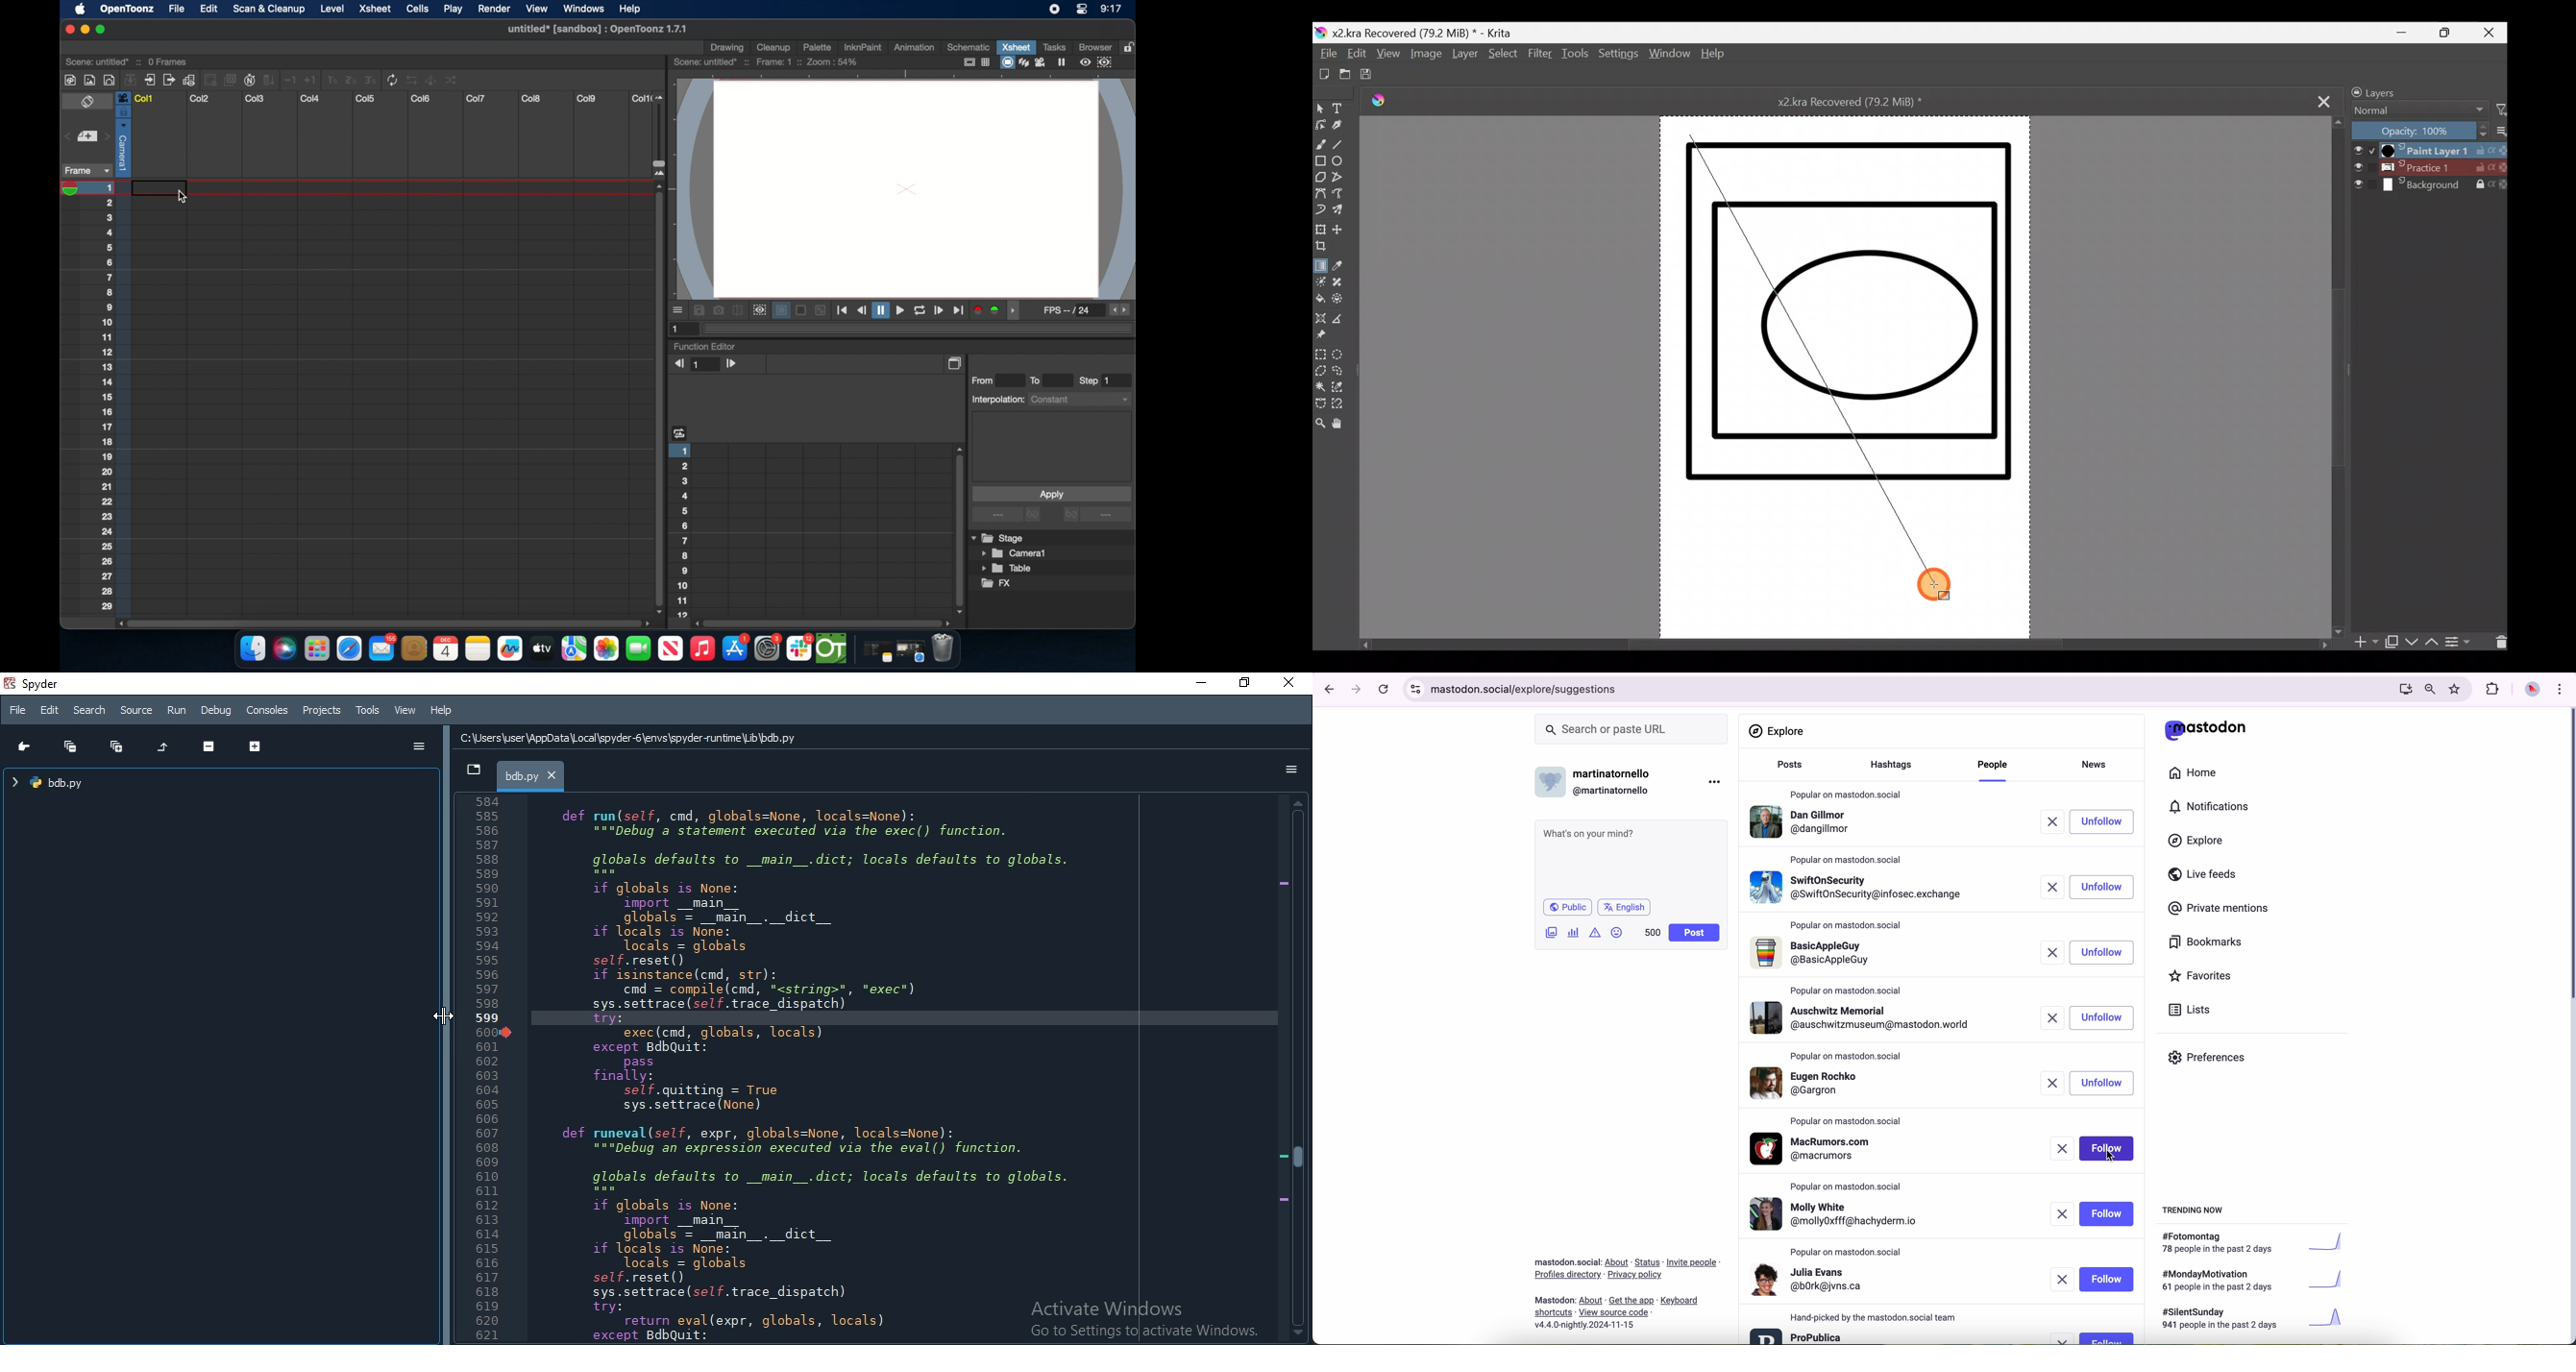 The height and width of the screenshot is (1372, 2576). Describe the element at coordinates (135, 711) in the screenshot. I see `Source` at that location.